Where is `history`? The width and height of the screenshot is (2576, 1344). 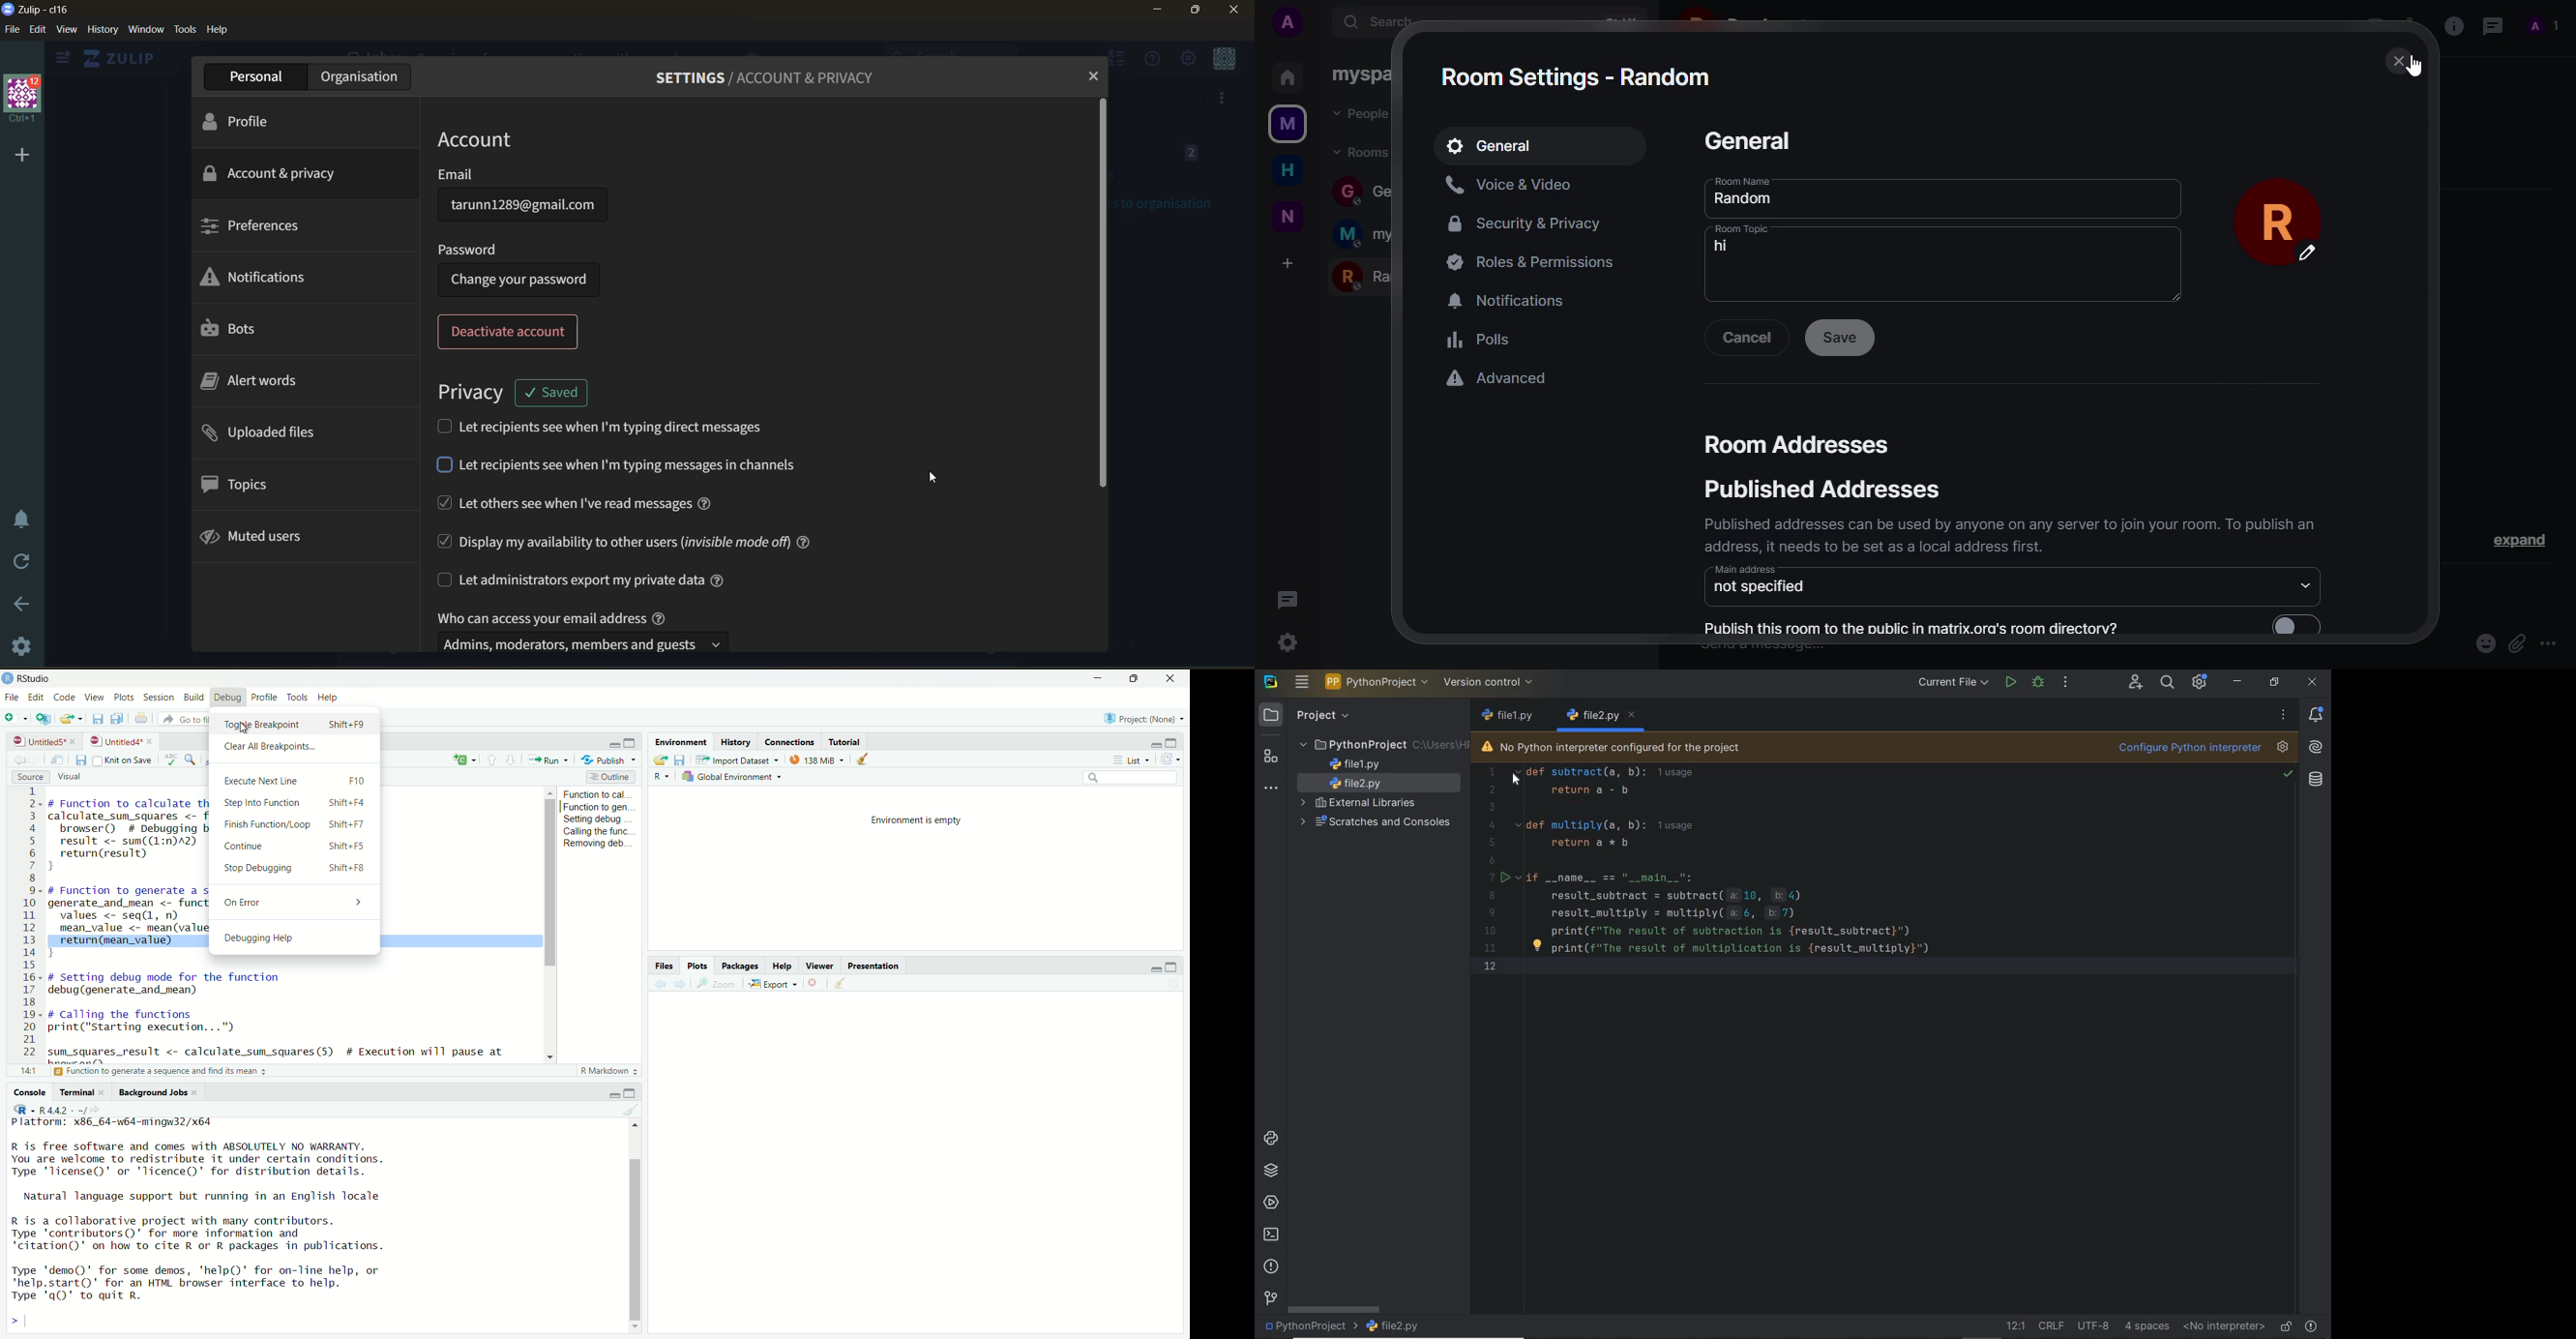 history is located at coordinates (734, 740).